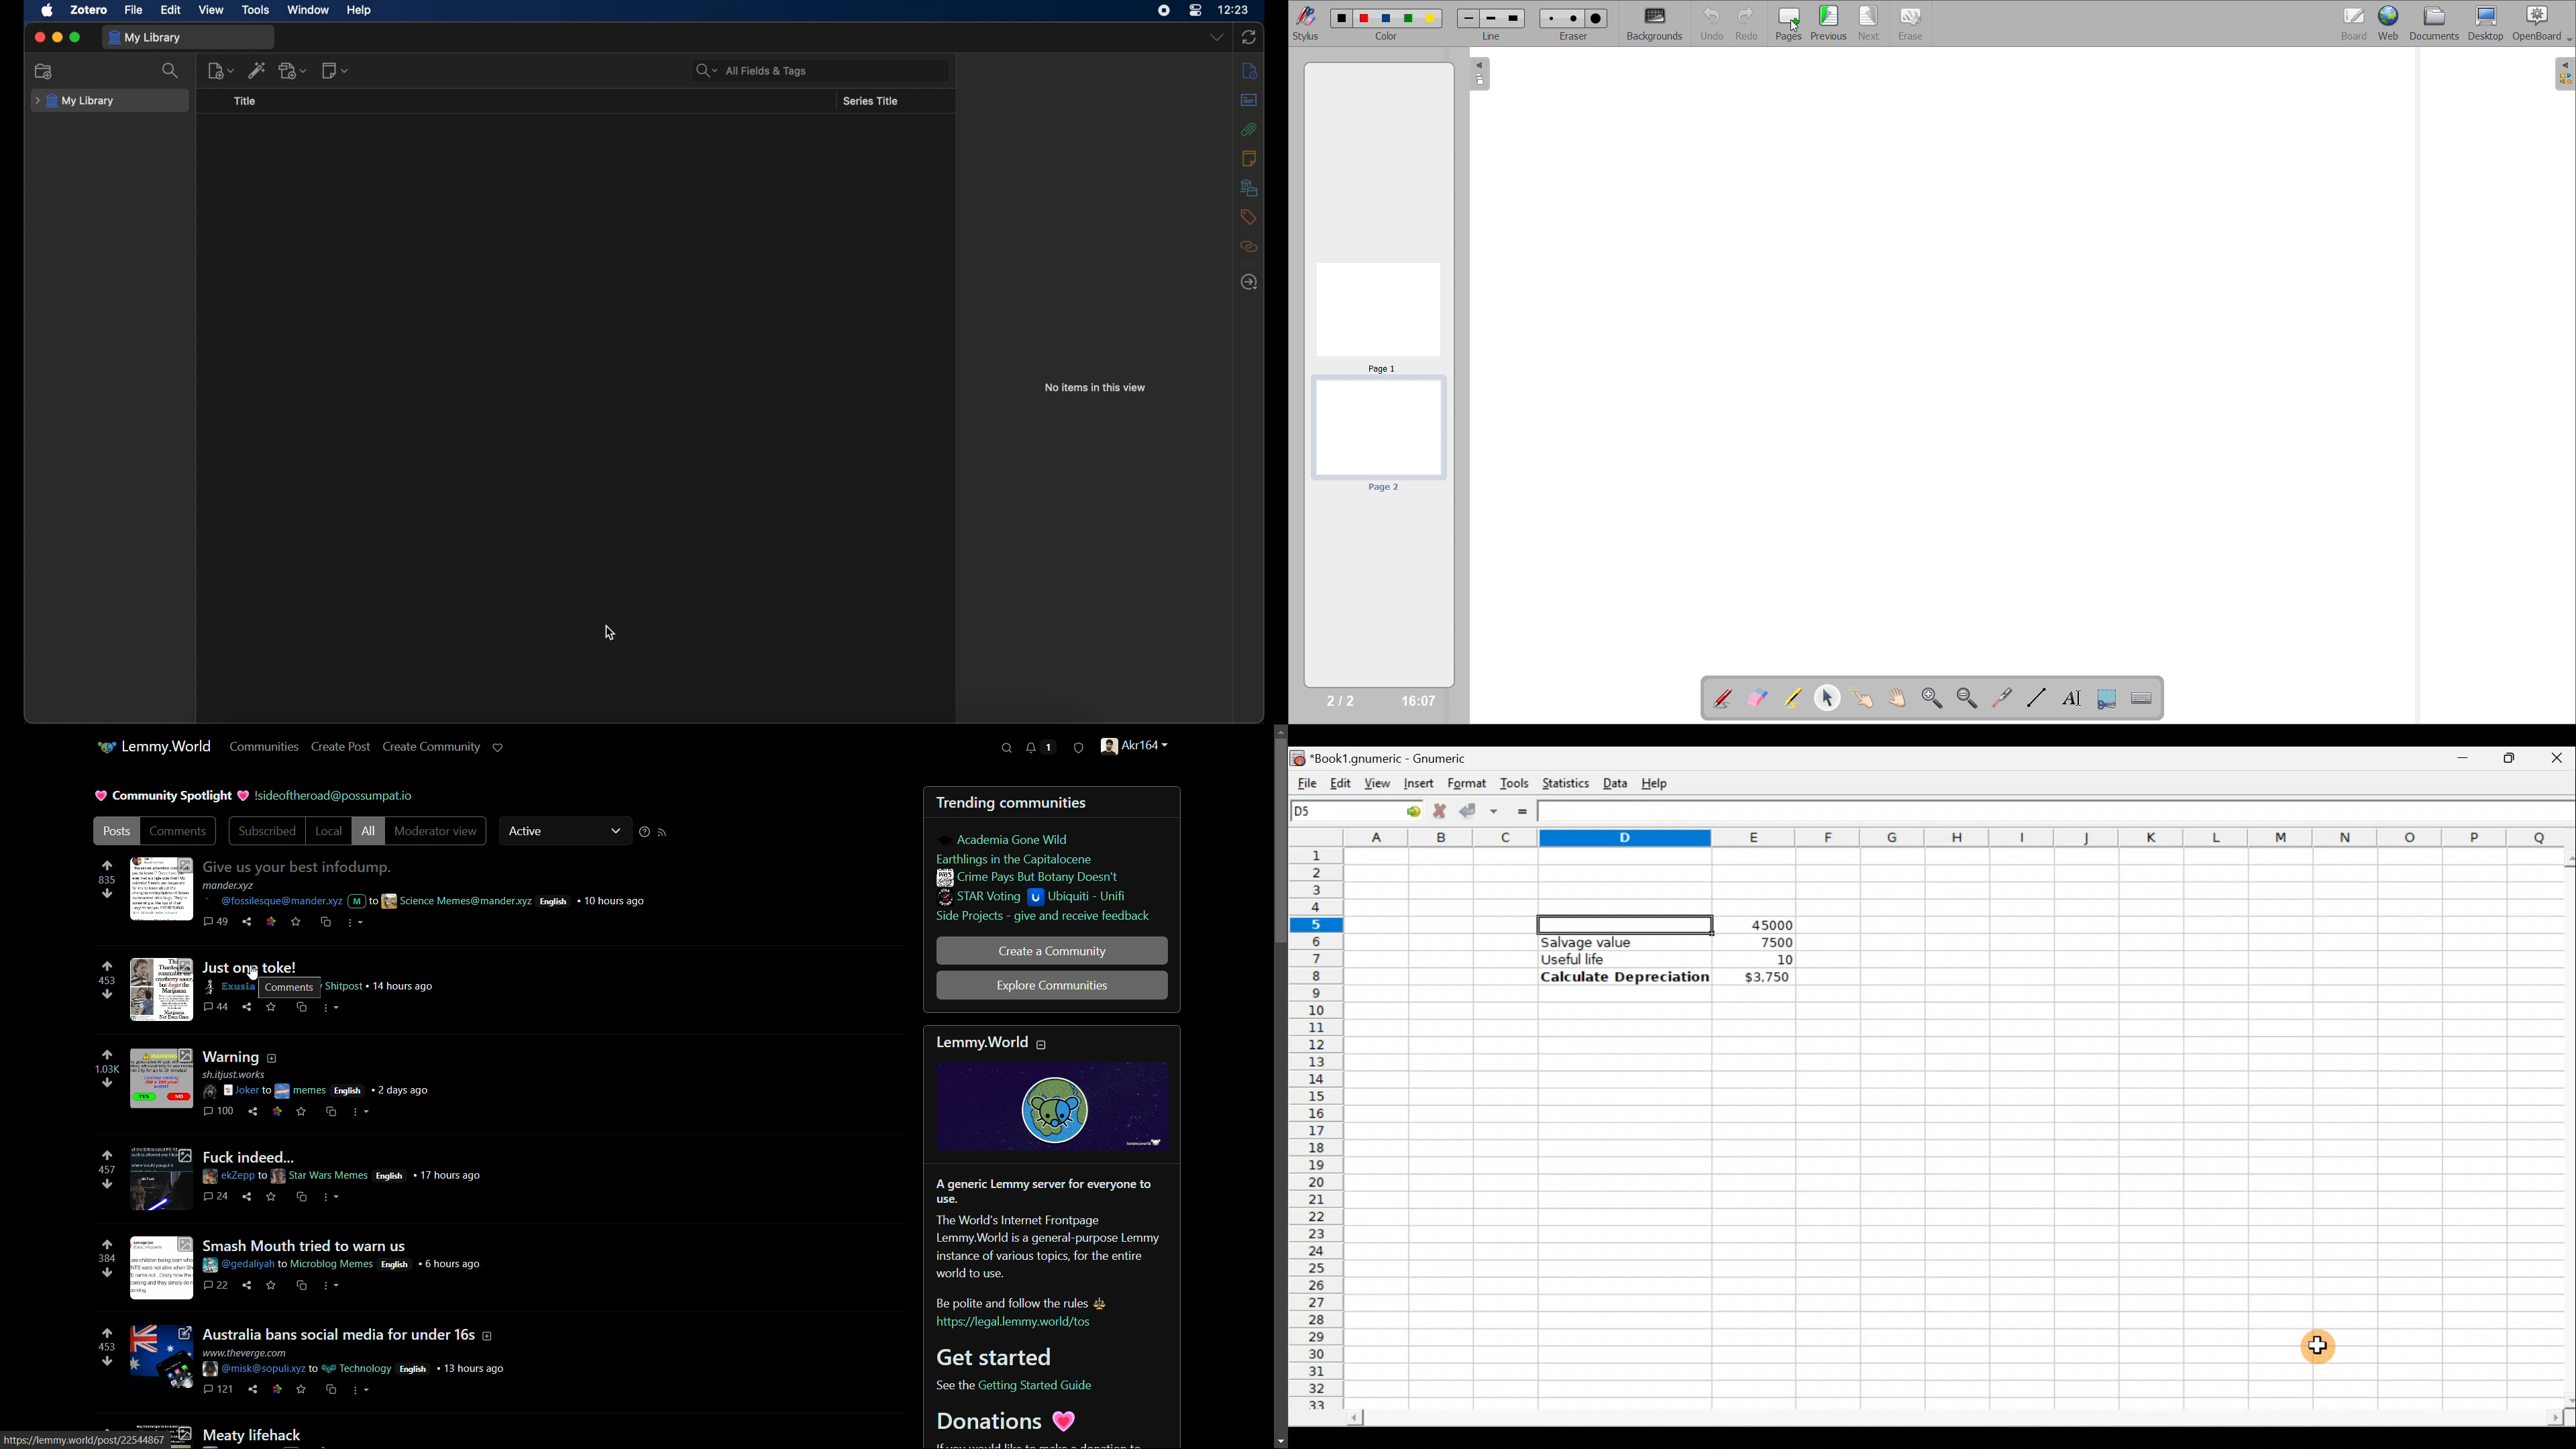  What do you see at coordinates (1766, 978) in the screenshot?
I see `$3,750` at bounding box center [1766, 978].